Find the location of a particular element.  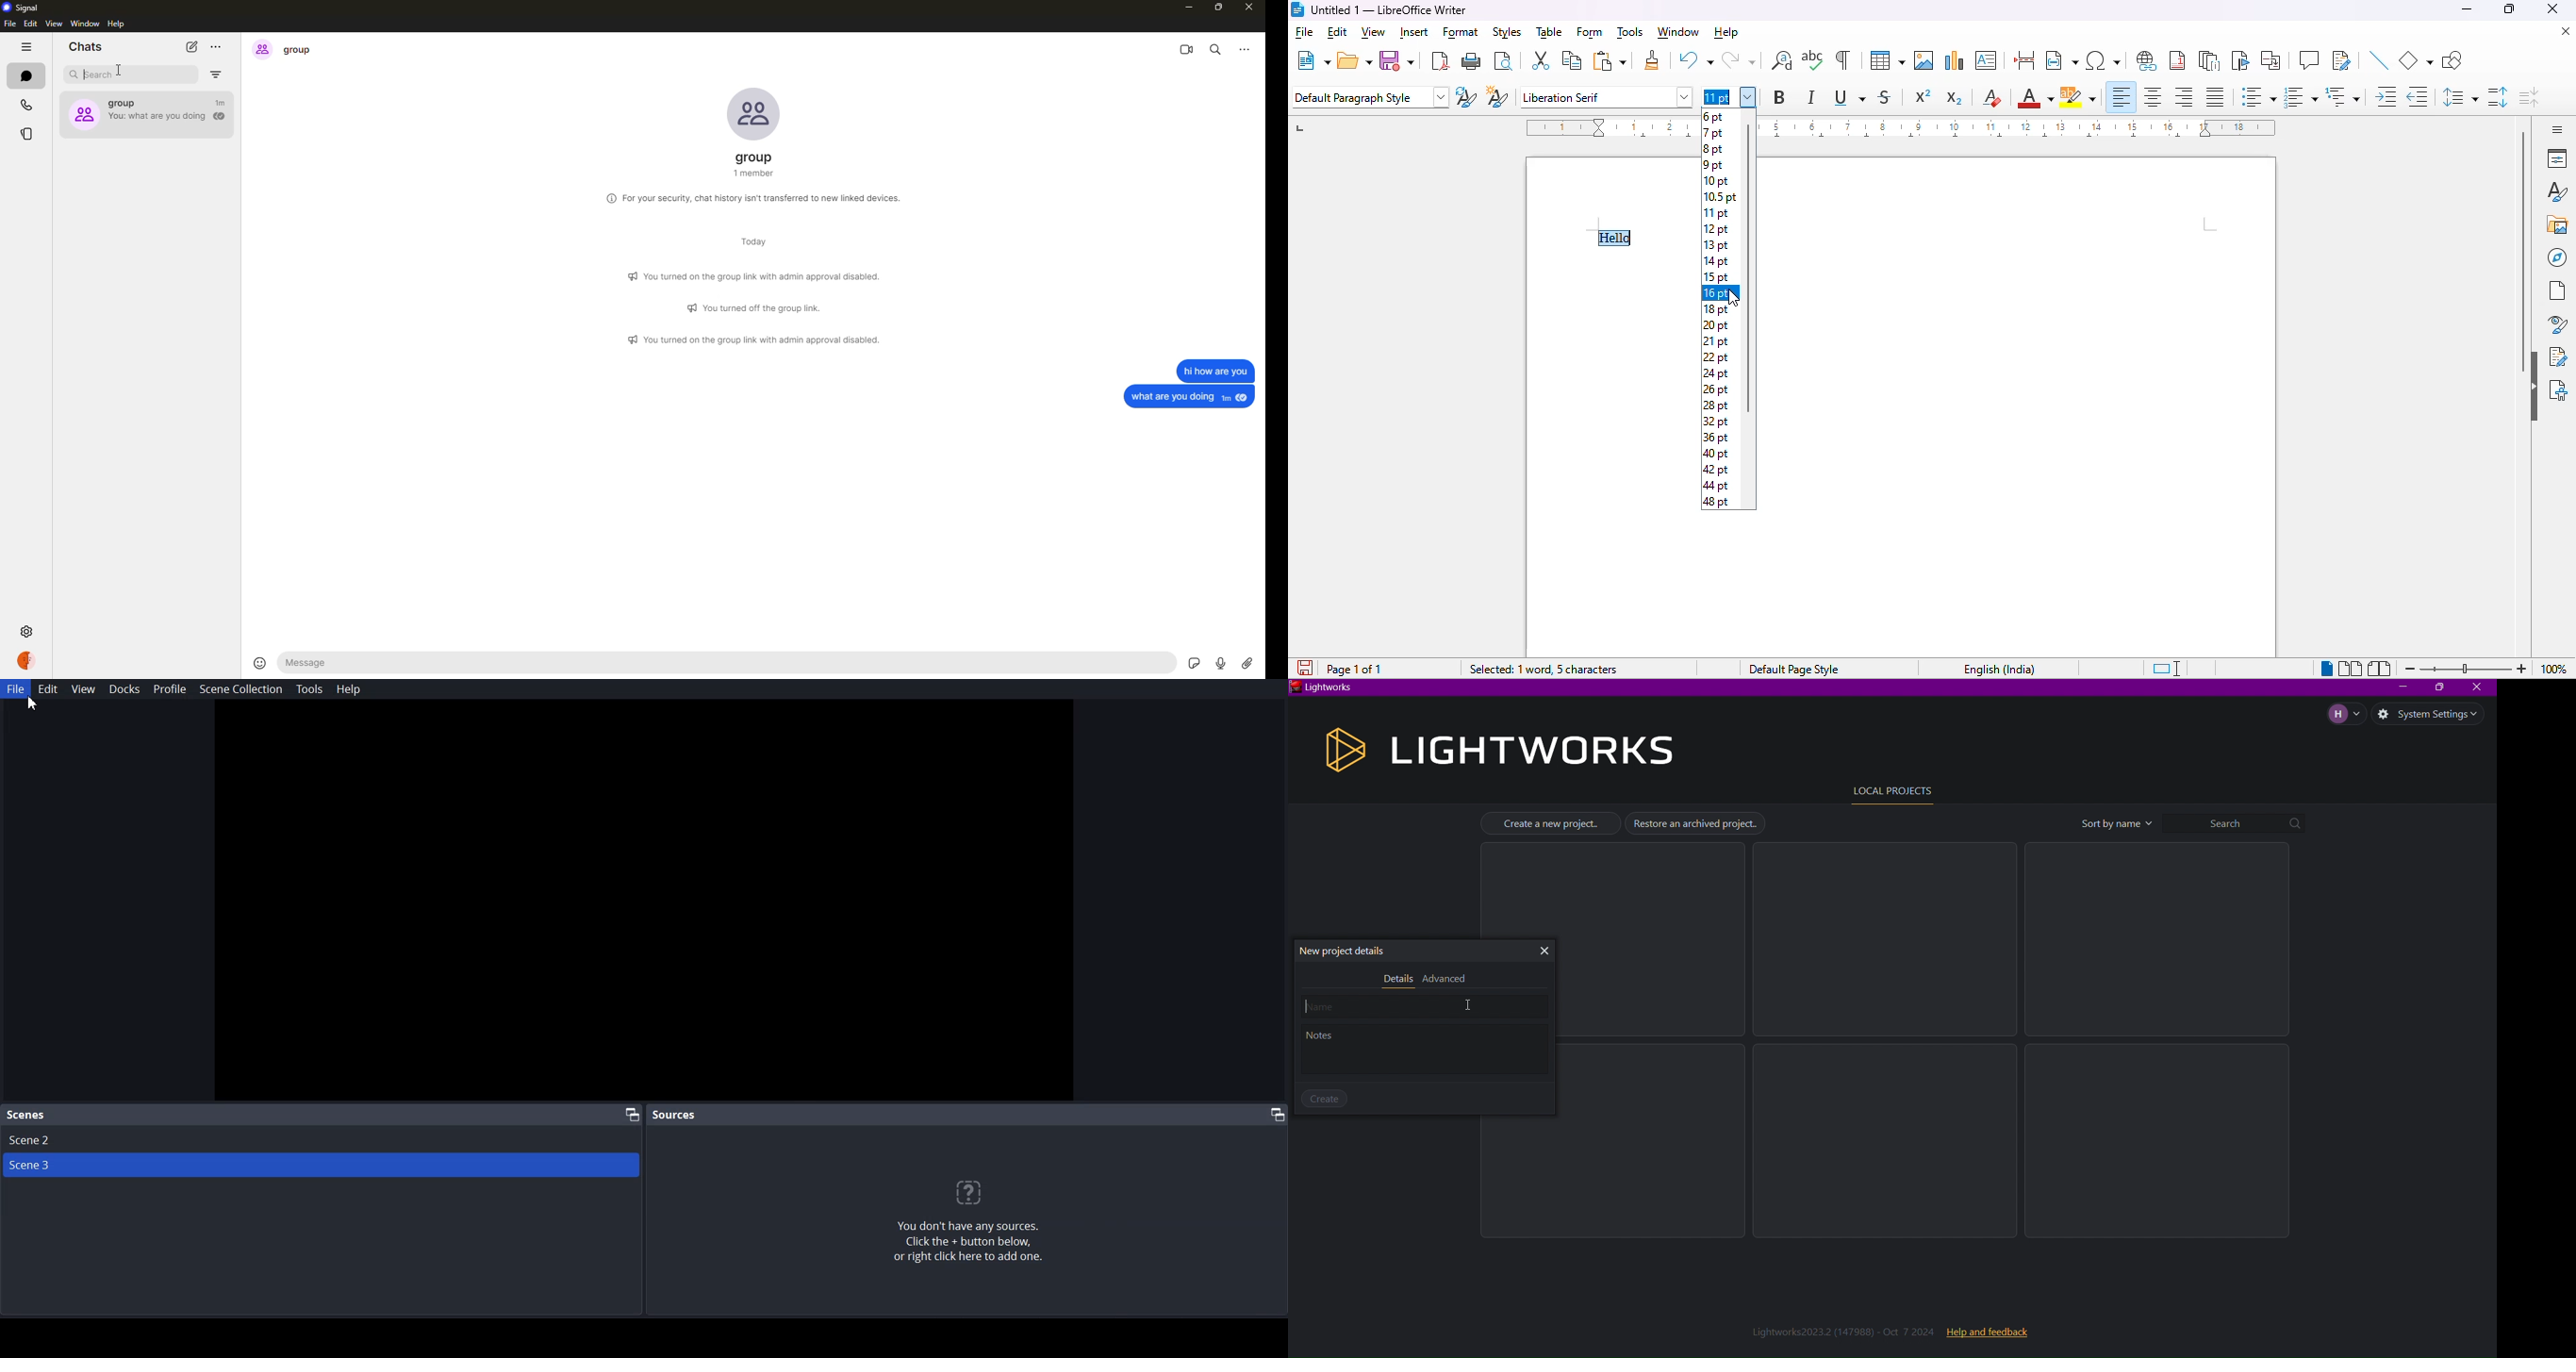

15 pt is located at coordinates (1714, 278).